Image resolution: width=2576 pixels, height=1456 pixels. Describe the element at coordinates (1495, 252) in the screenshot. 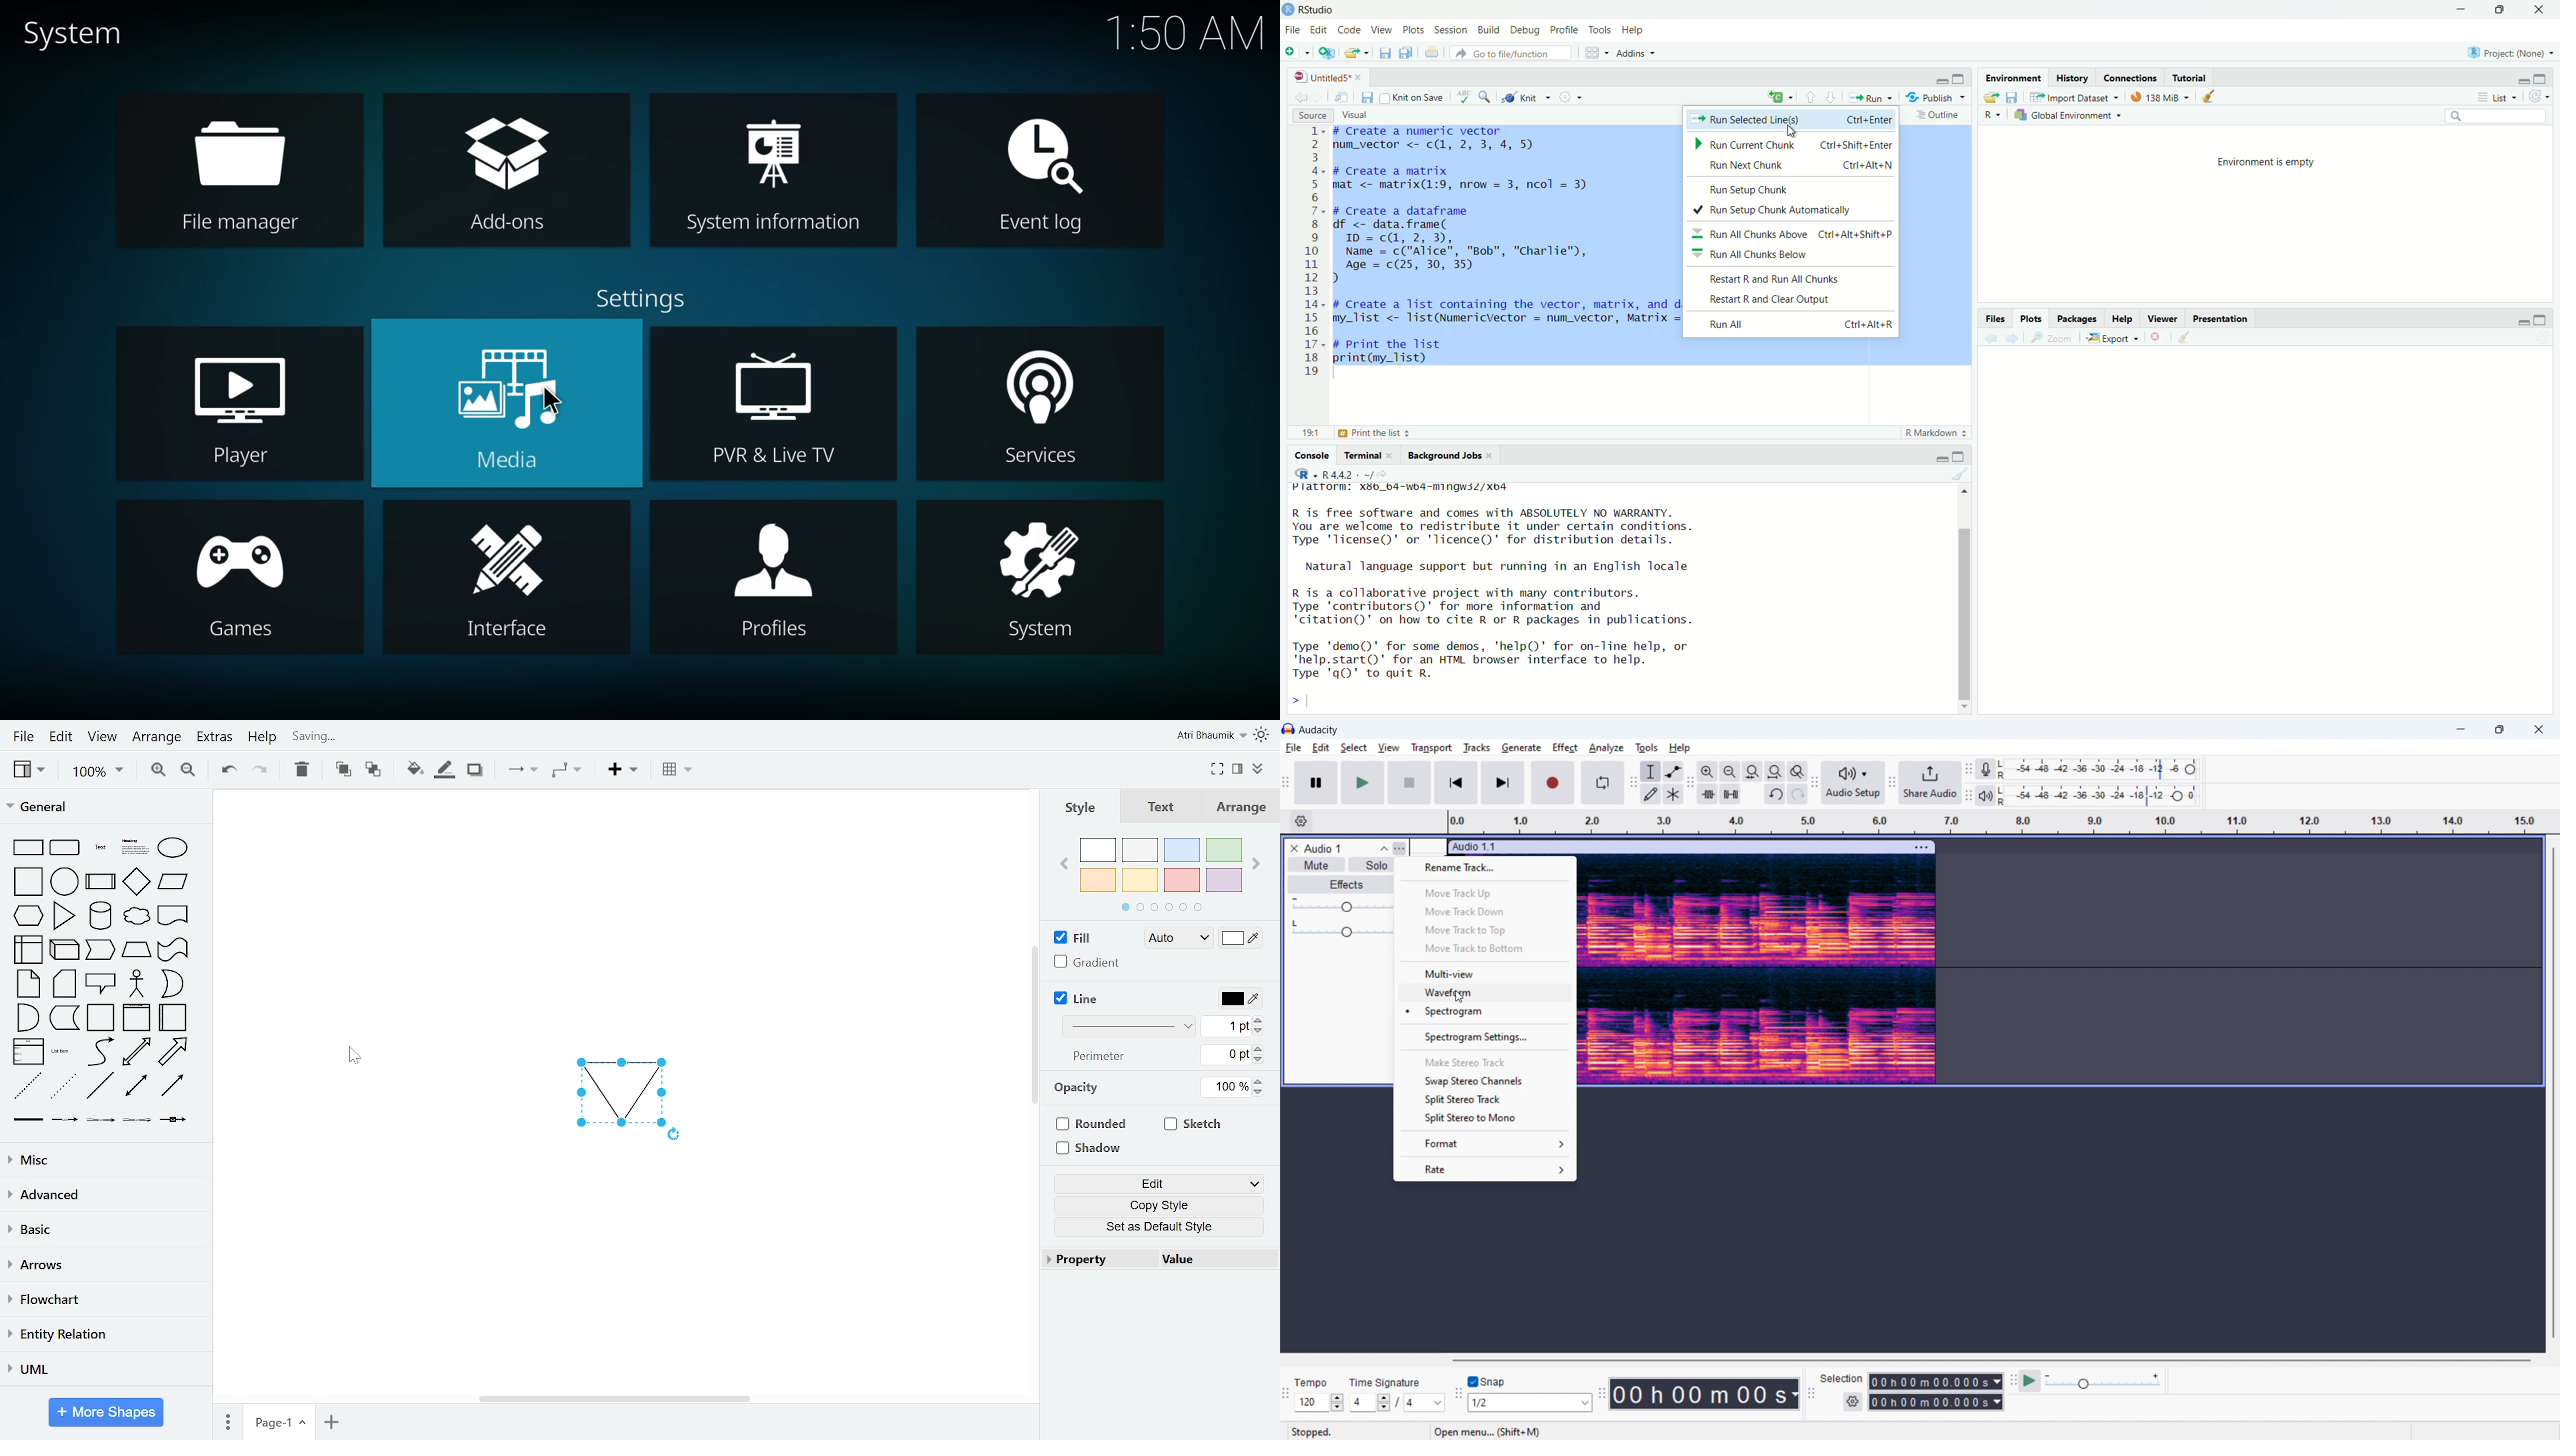

I see `1- # Create a numeric vector

2 num_vector <- c(1, 2, 3, 4, 5)

8

4- # Create a matrix

5 mat <- matrix(1:9, nrow = 3, ncol = 3)

6

7~ # Create a dataframe

8 df <- data.frame(

9 ID =c(, 2, 3),

10 Name = c("Alice", "Bob", "Charlie"

11 Age = c(25, 30, 35)

12

13

14 - # Create a list containing the vector, matrix, and dataframe
15 my_list <- Tist(NumericVector = num_vector, Matrix = mat, DataFrame = df)
16

17 - # Print the list

18 print(my_list)

ie` at that location.